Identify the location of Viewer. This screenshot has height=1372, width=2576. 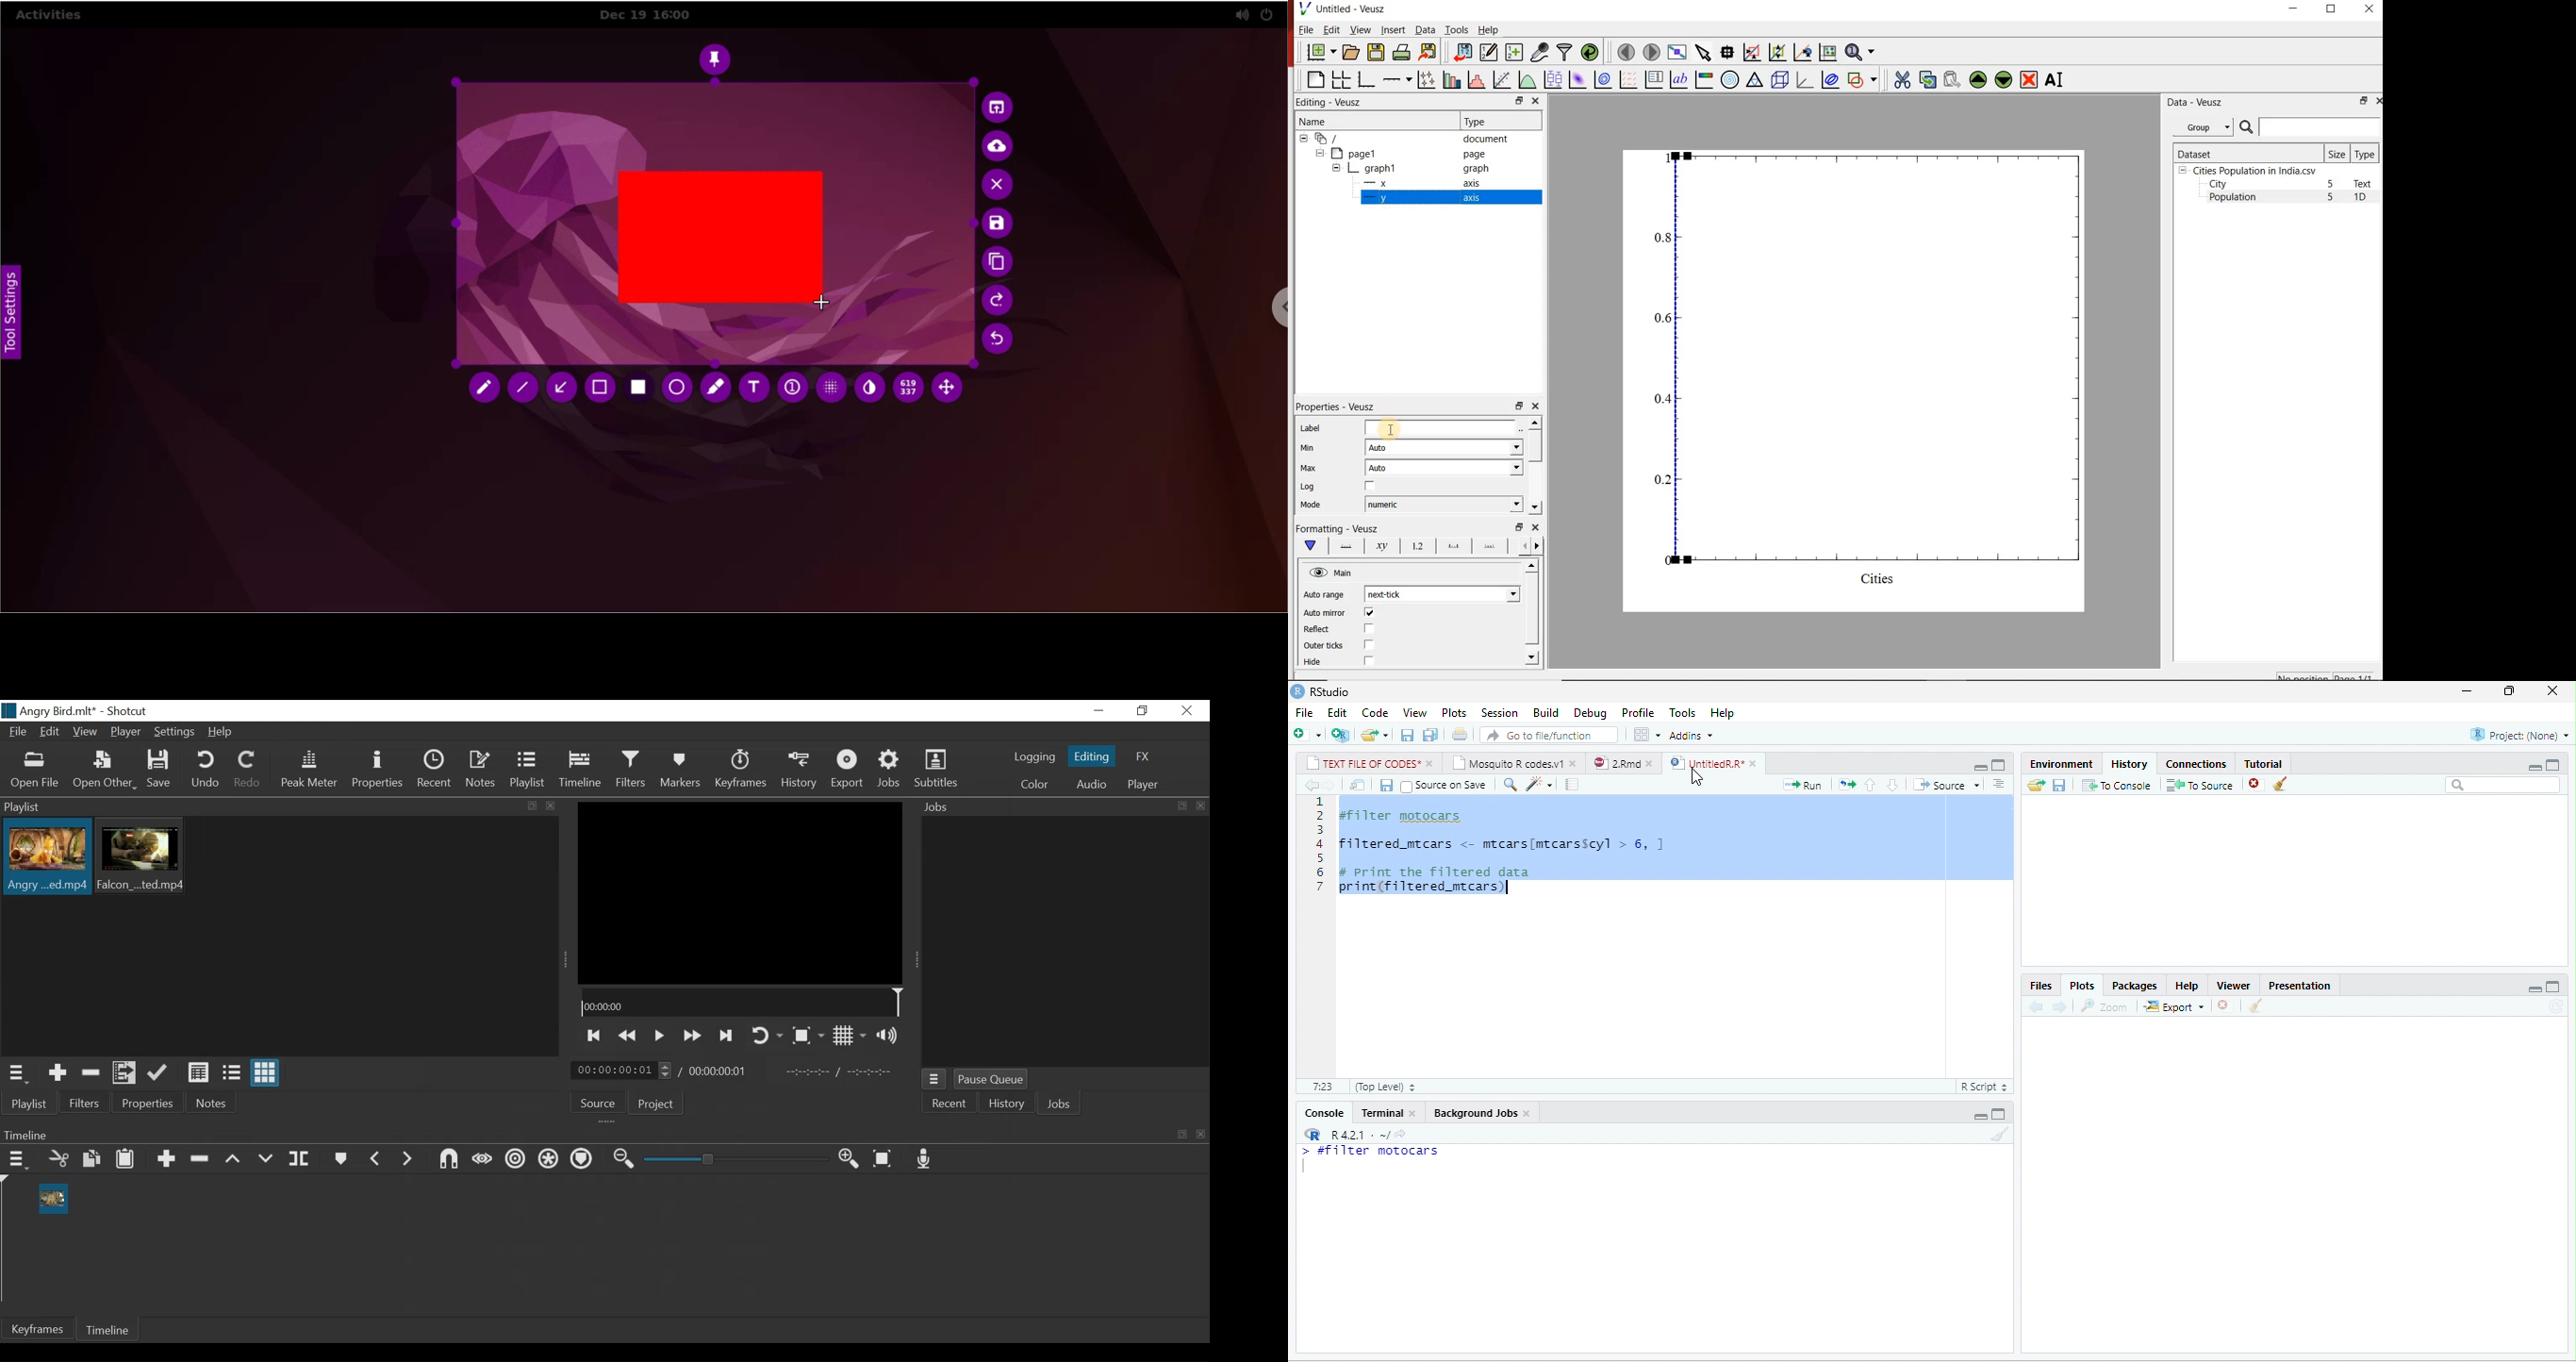
(2233, 986).